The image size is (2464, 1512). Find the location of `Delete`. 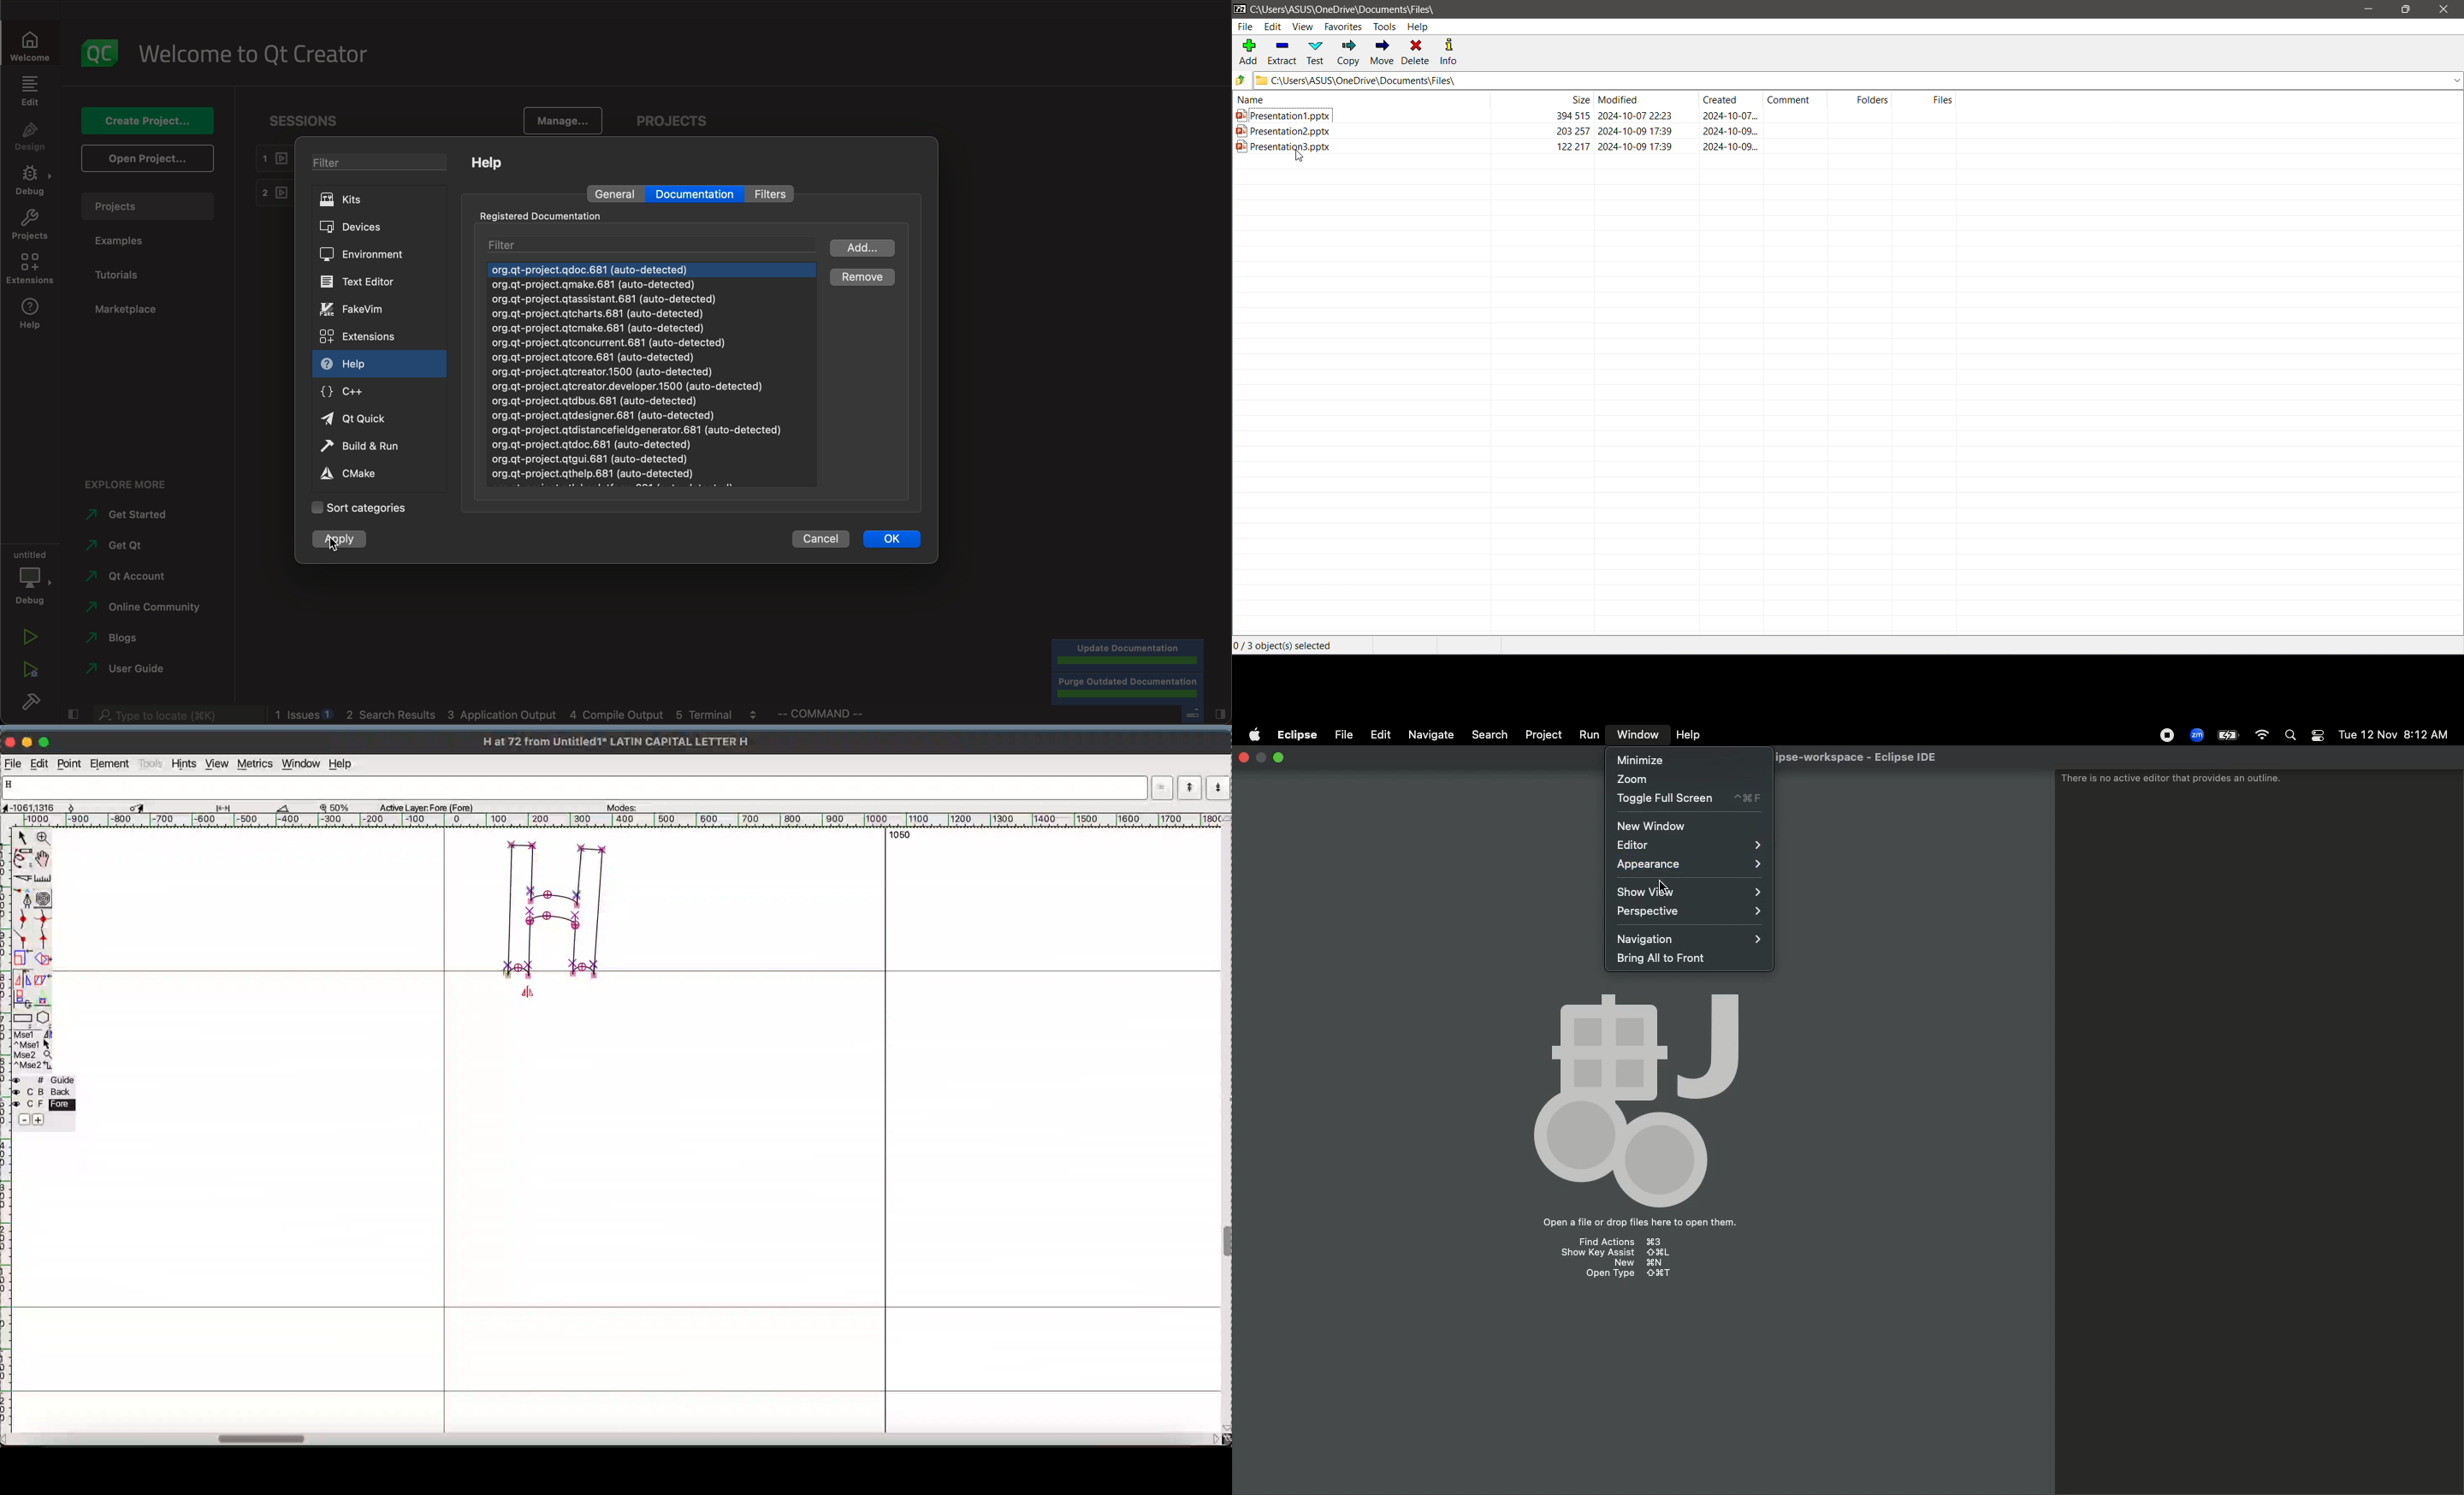

Delete is located at coordinates (1417, 53).